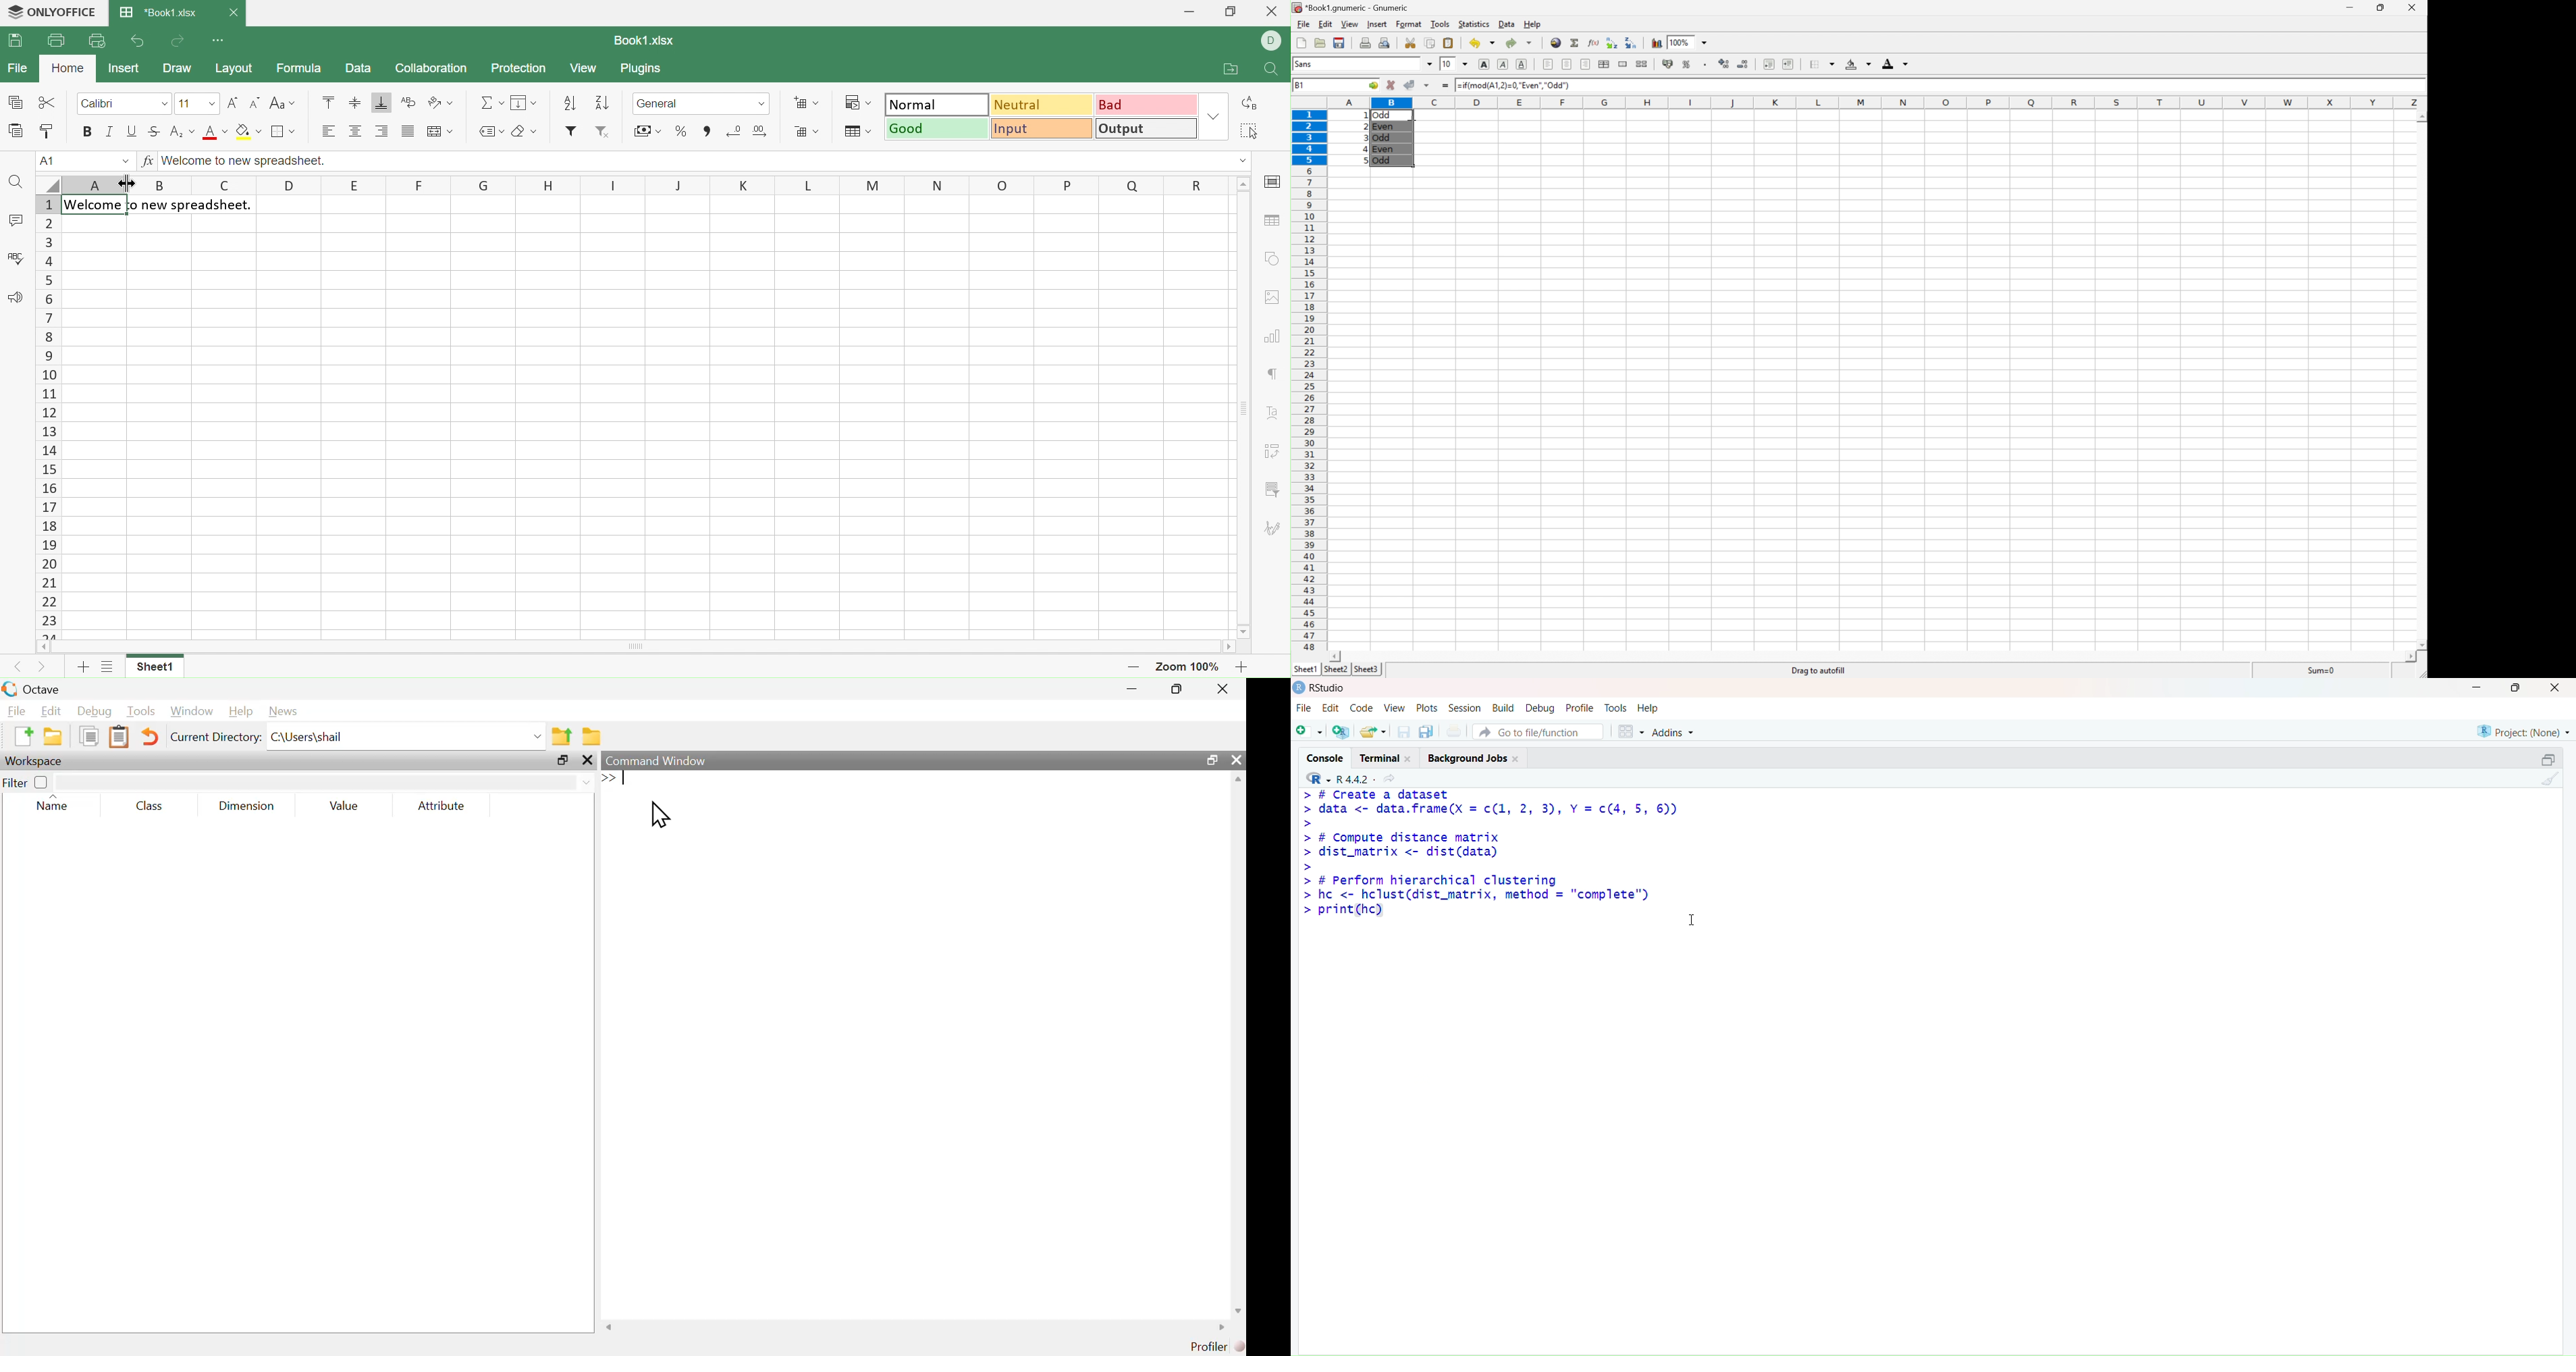 The image size is (2576, 1372). What do you see at coordinates (1392, 778) in the screenshot?
I see ` View the current working directory` at bounding box center [1392, 778].